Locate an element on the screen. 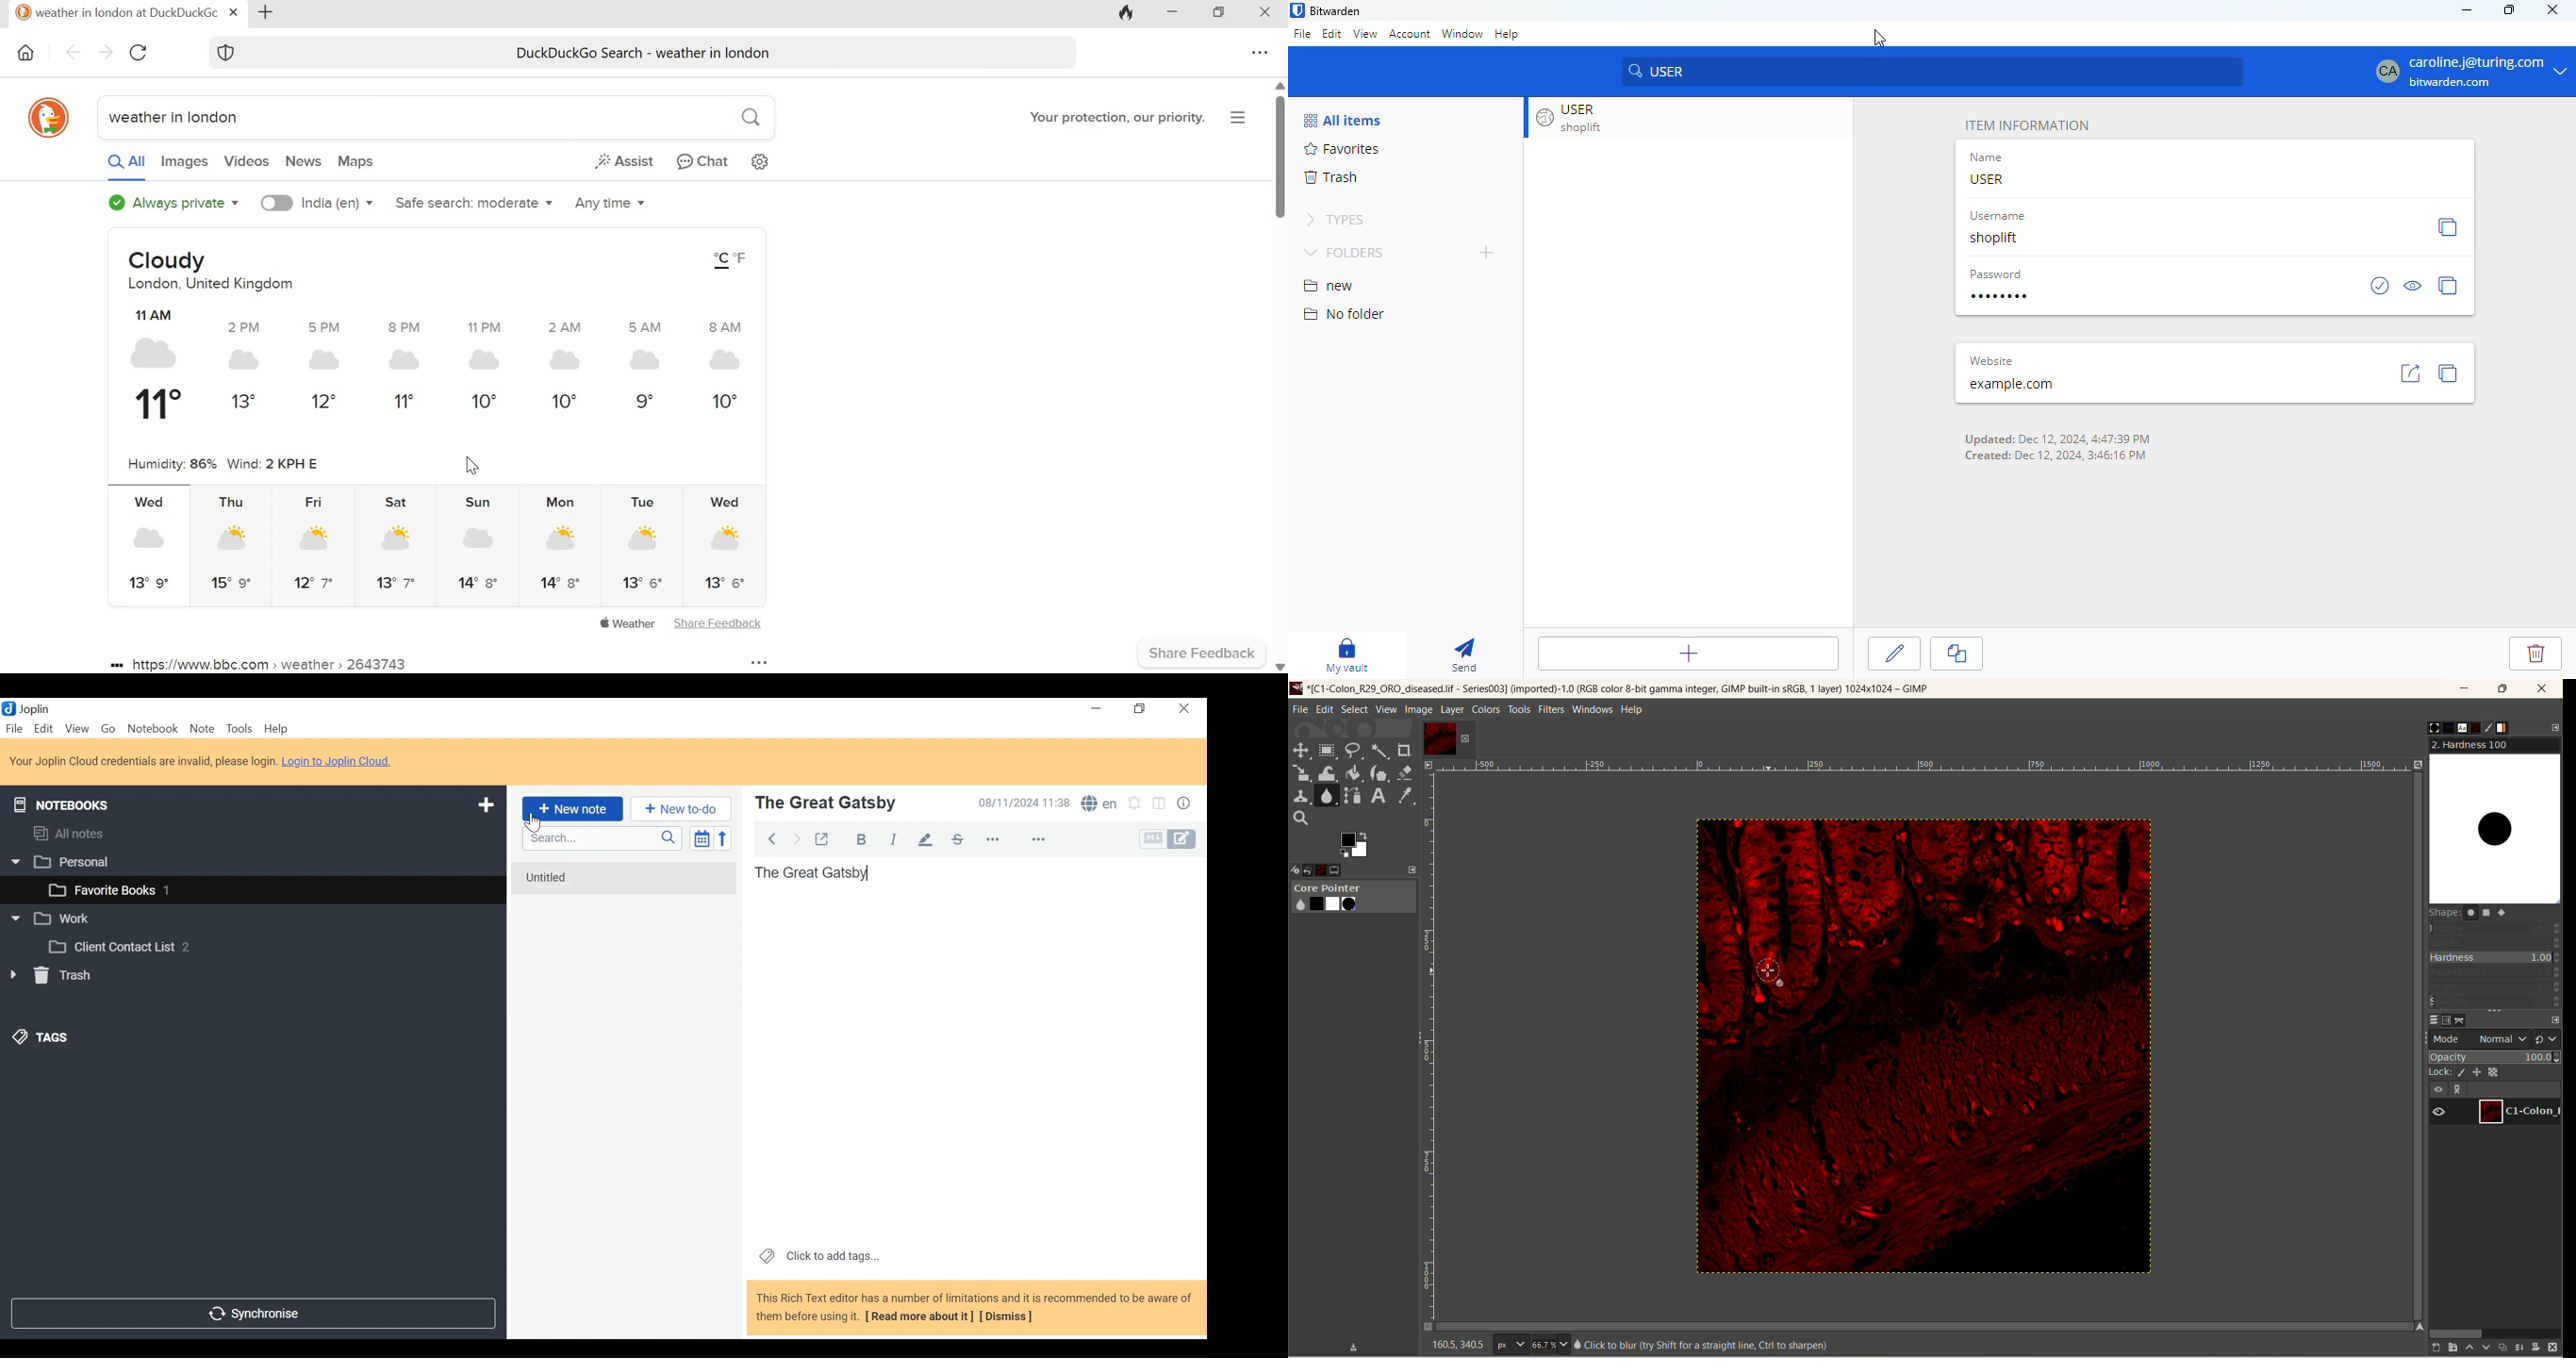  hardness100 is located at coordinates (2495, 821).